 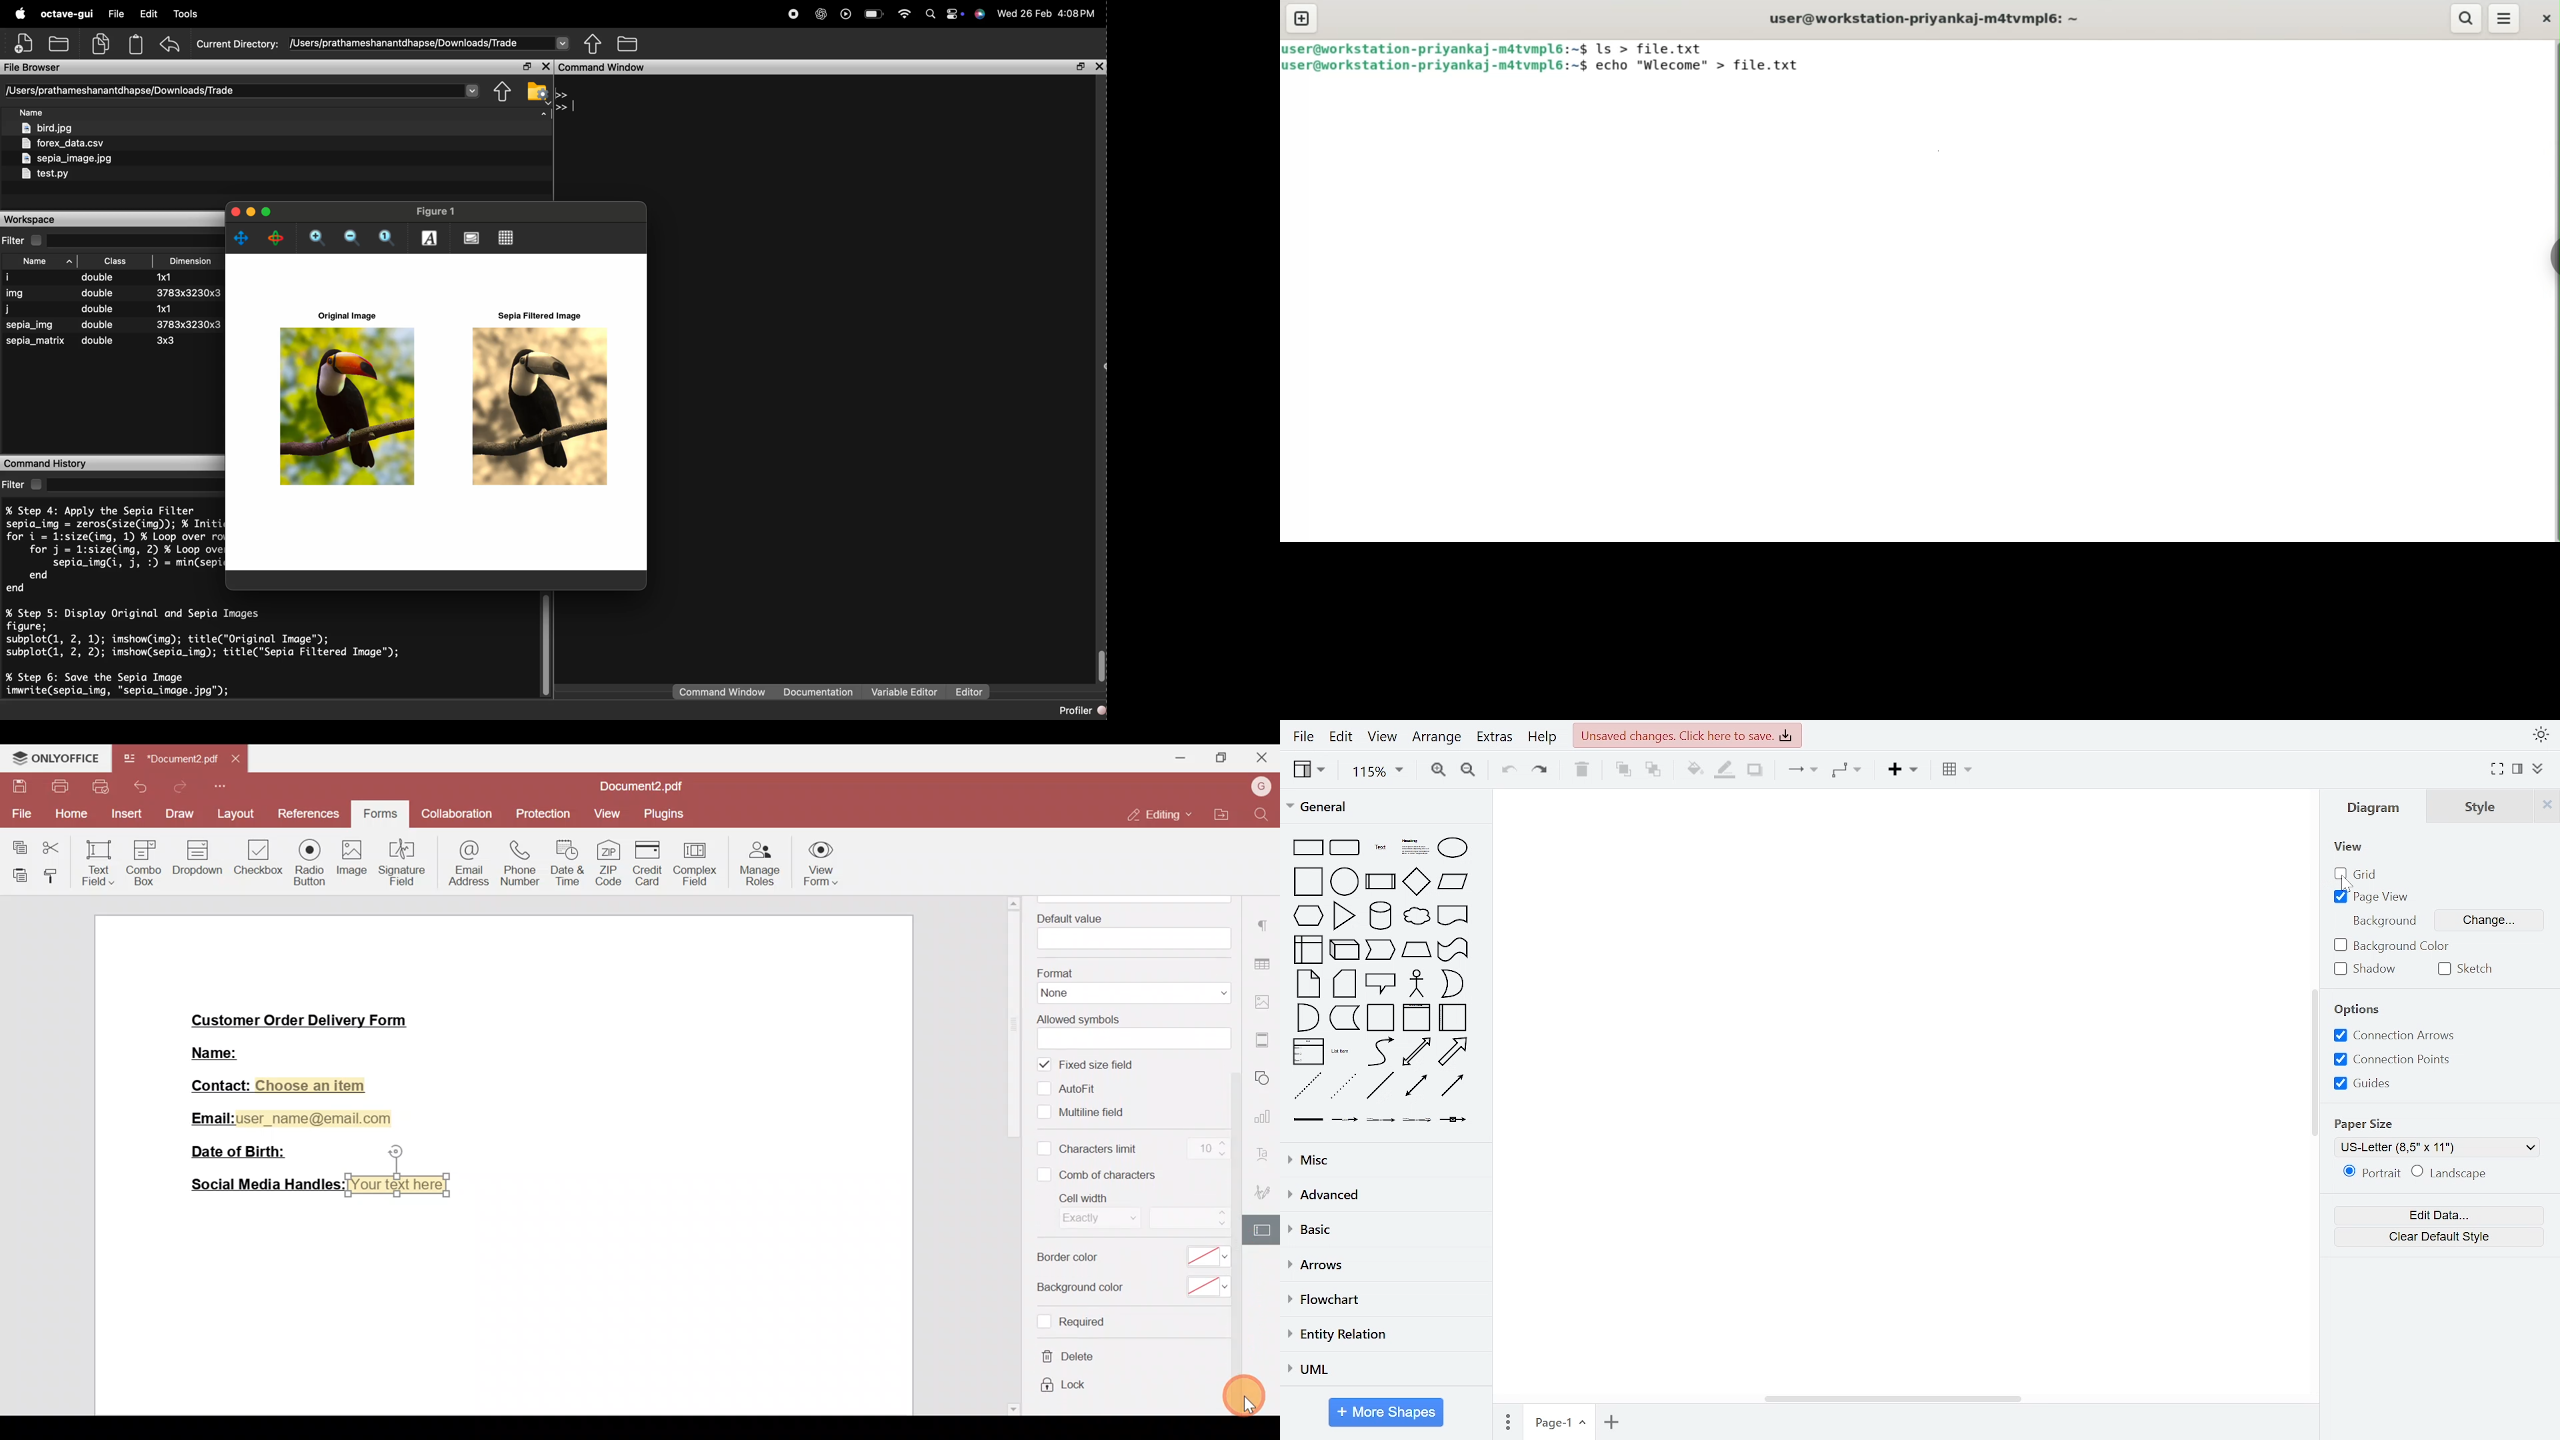 I want to click on more shapes, so click(x=1384, y=1414).